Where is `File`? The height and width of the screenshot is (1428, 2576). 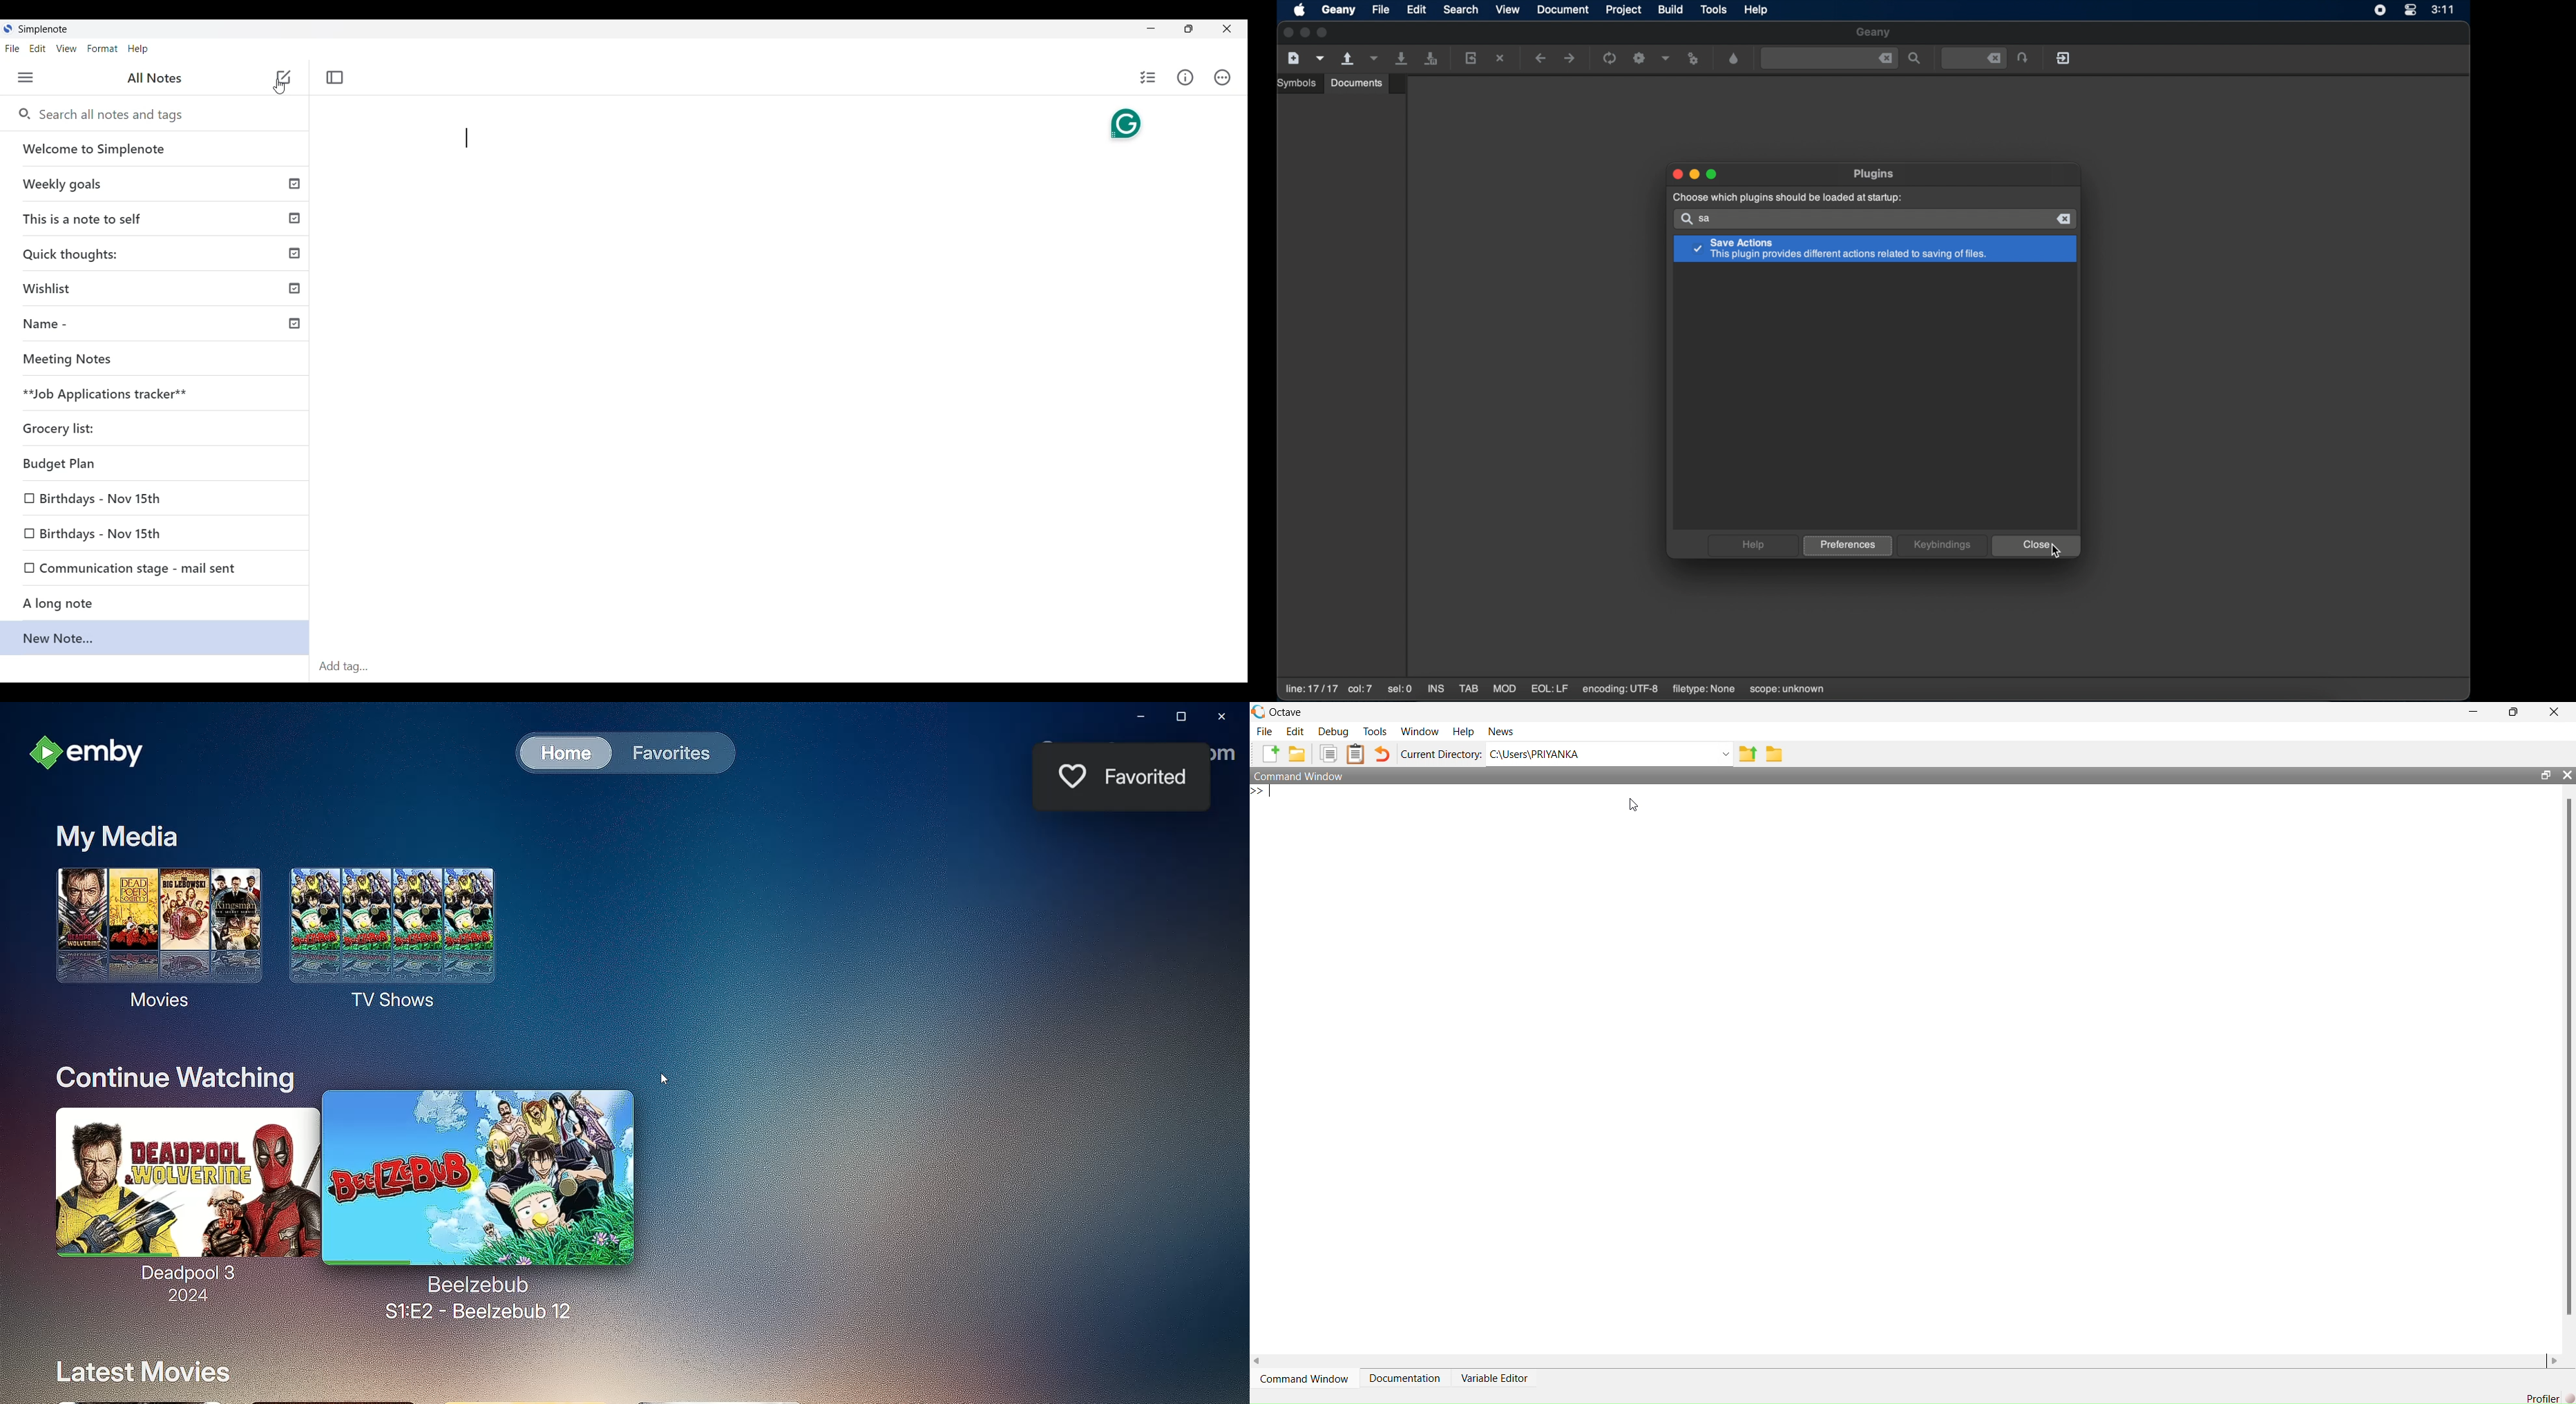 File is located at coordinates (12, 48).